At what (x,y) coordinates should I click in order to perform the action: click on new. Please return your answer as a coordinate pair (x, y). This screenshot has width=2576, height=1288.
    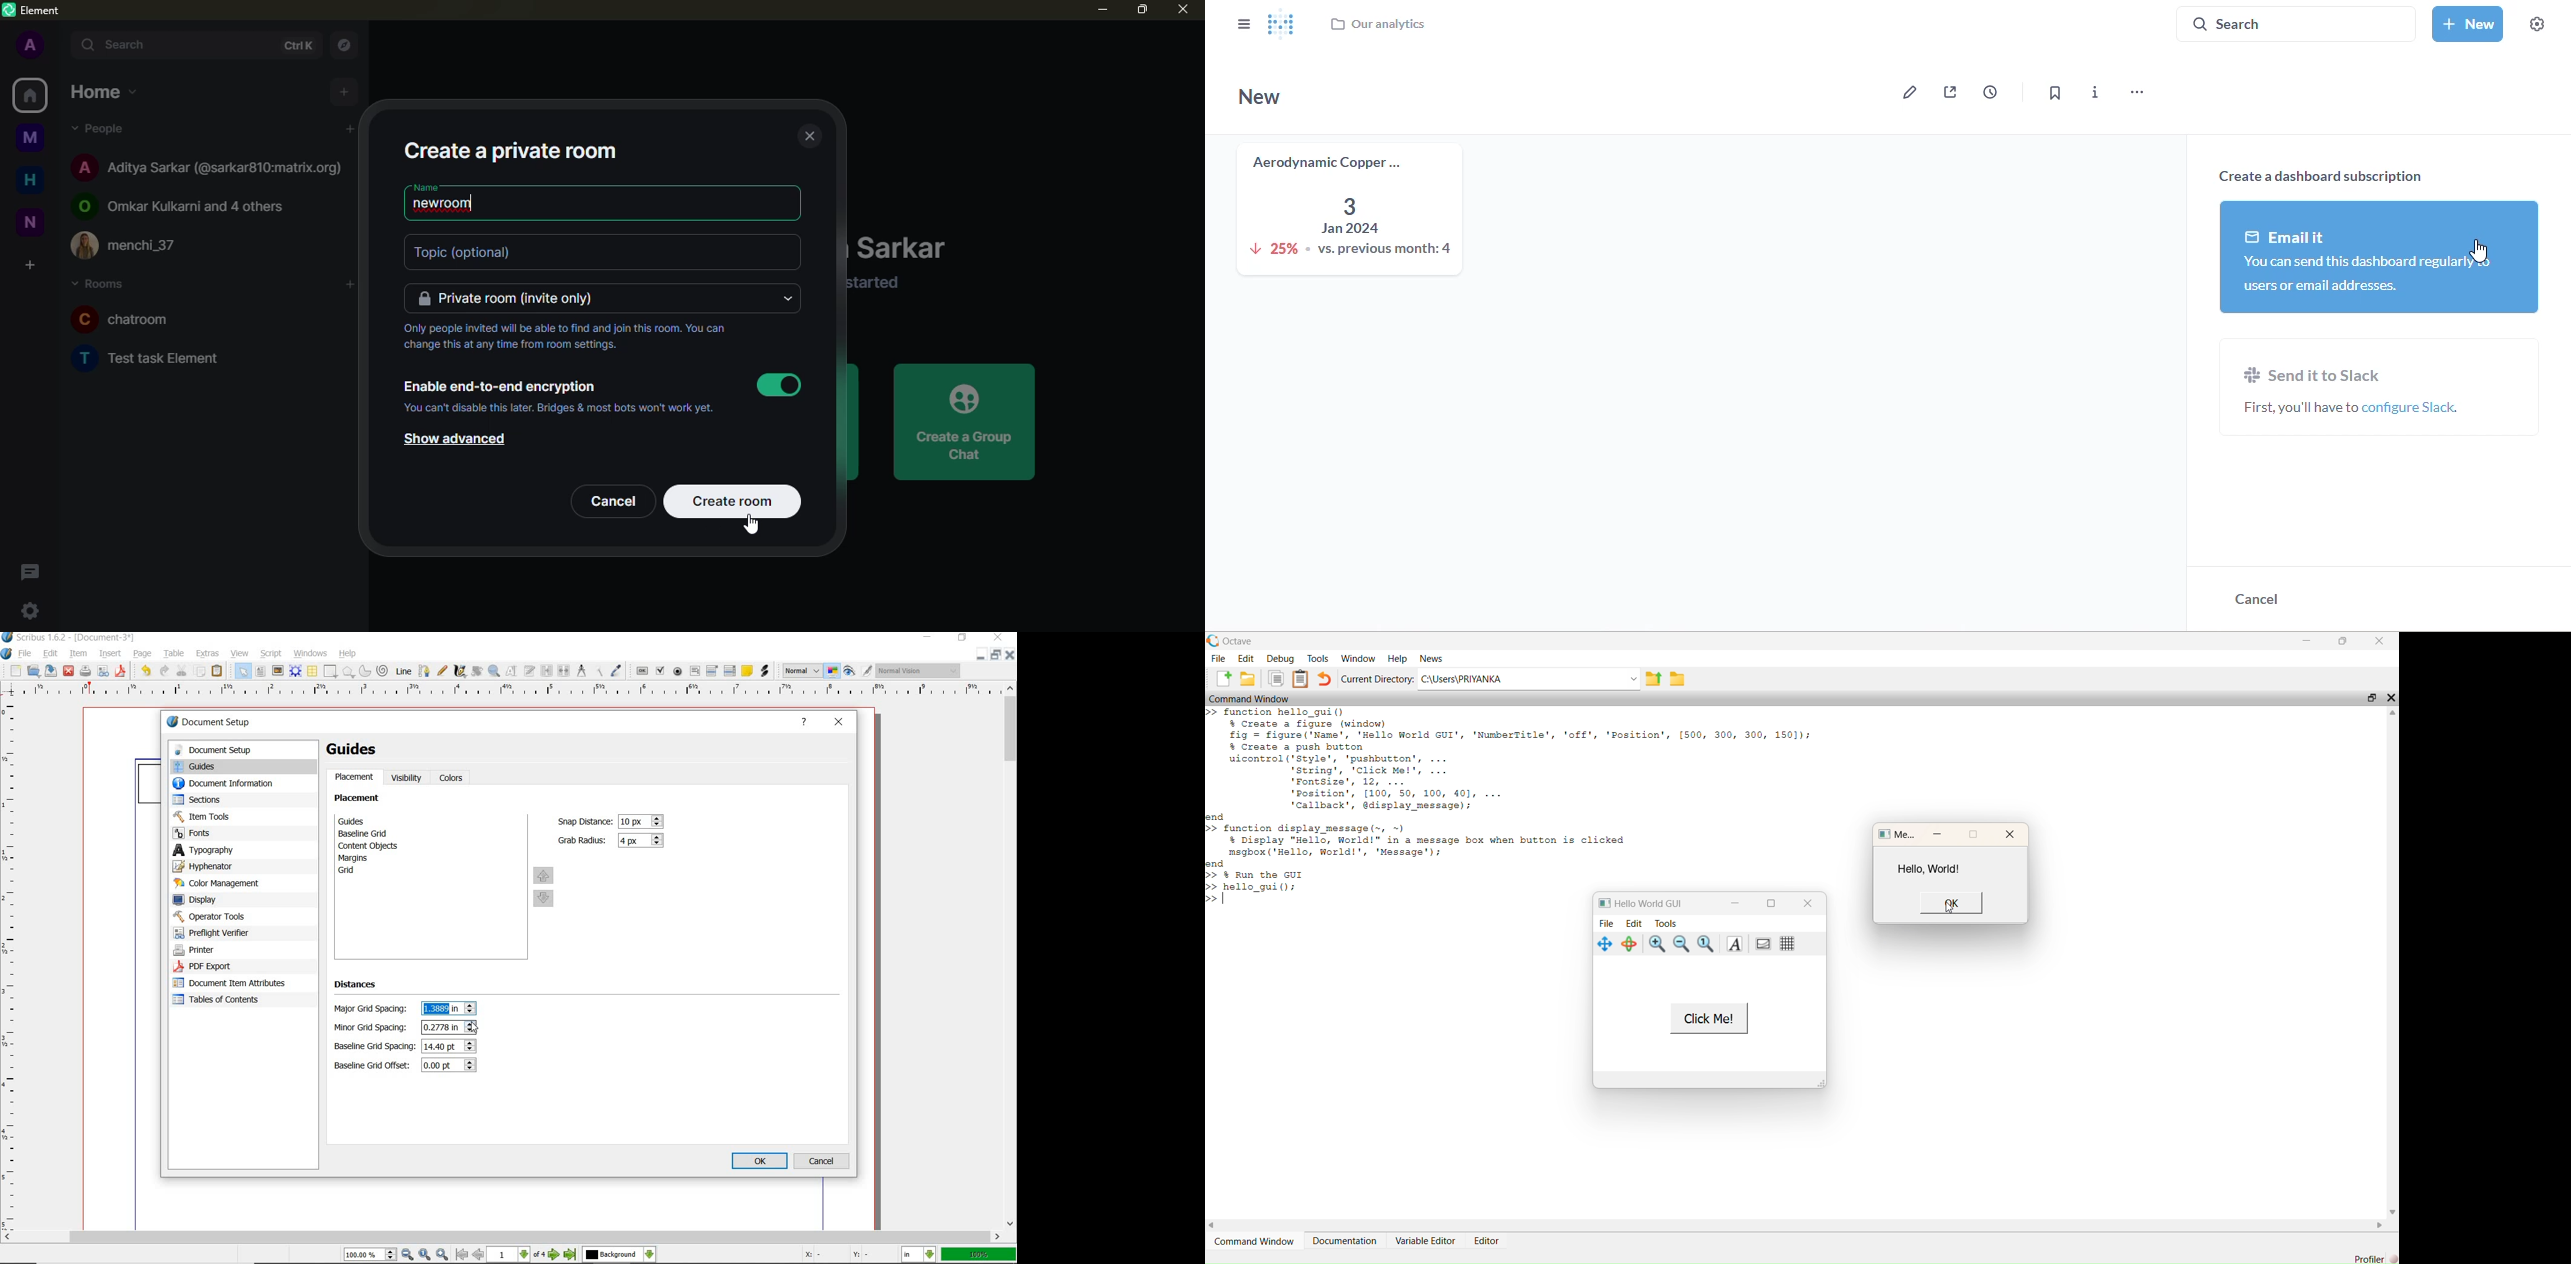
    Looking at the image, I should click on (14, 671).